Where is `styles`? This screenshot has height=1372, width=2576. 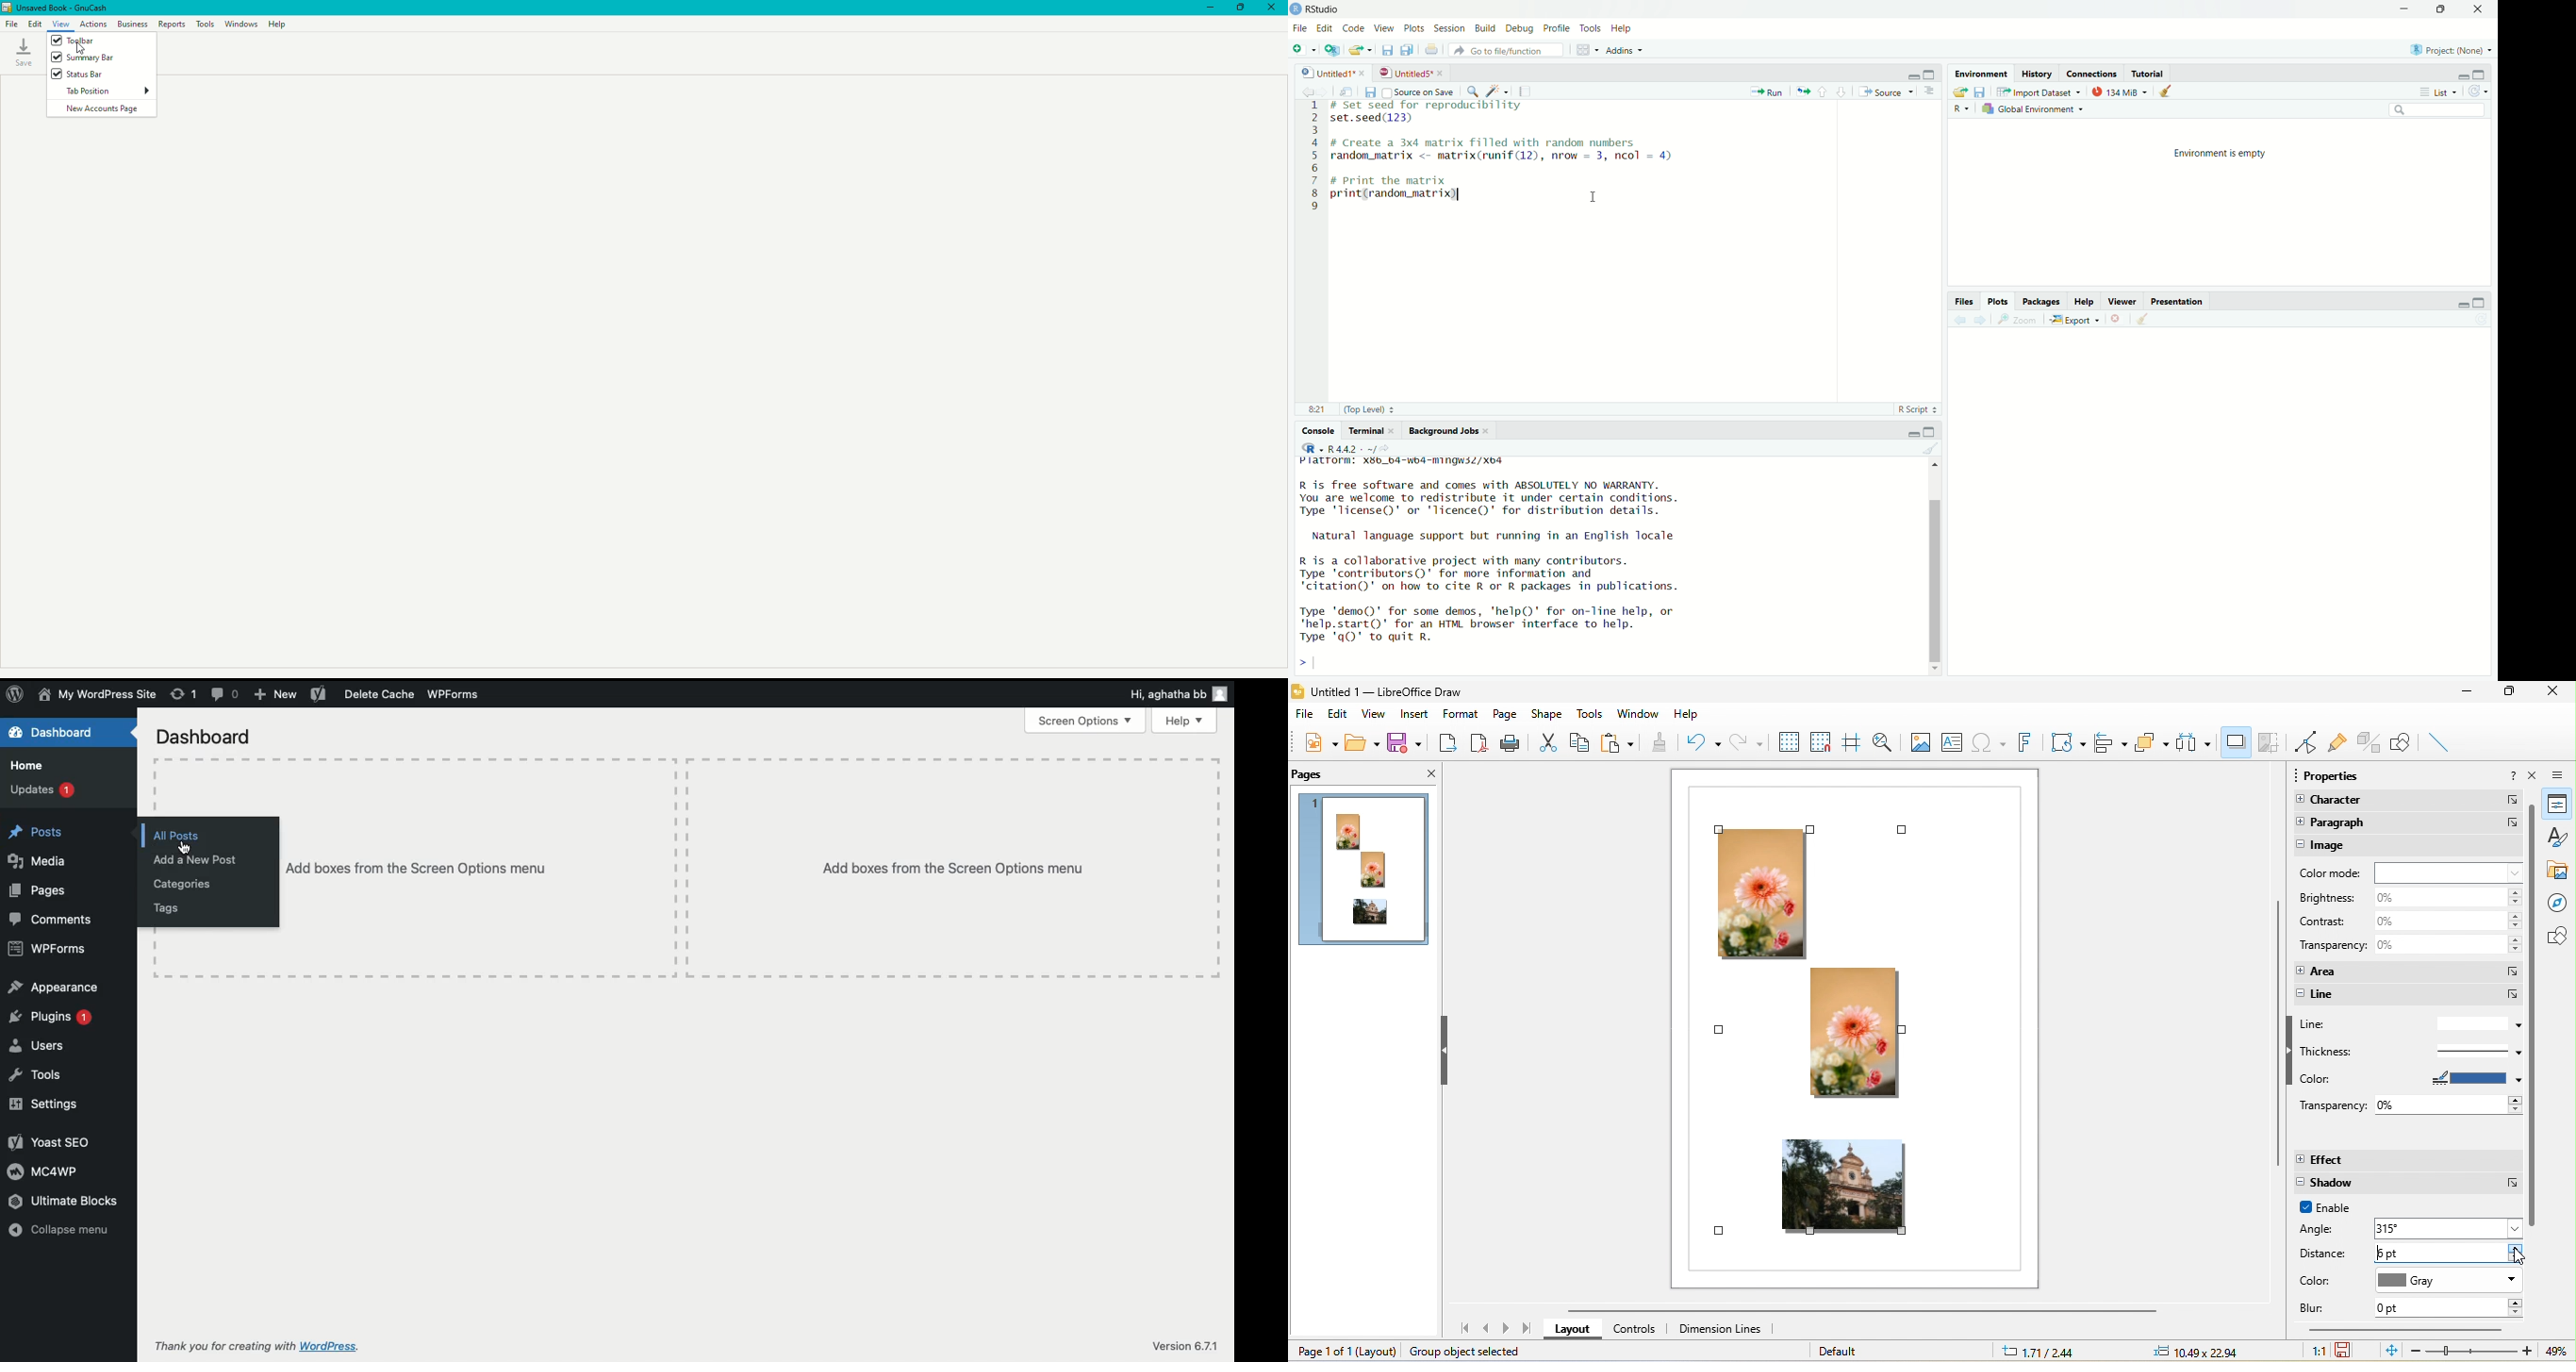
styles is located at coordinates (2558, 839).